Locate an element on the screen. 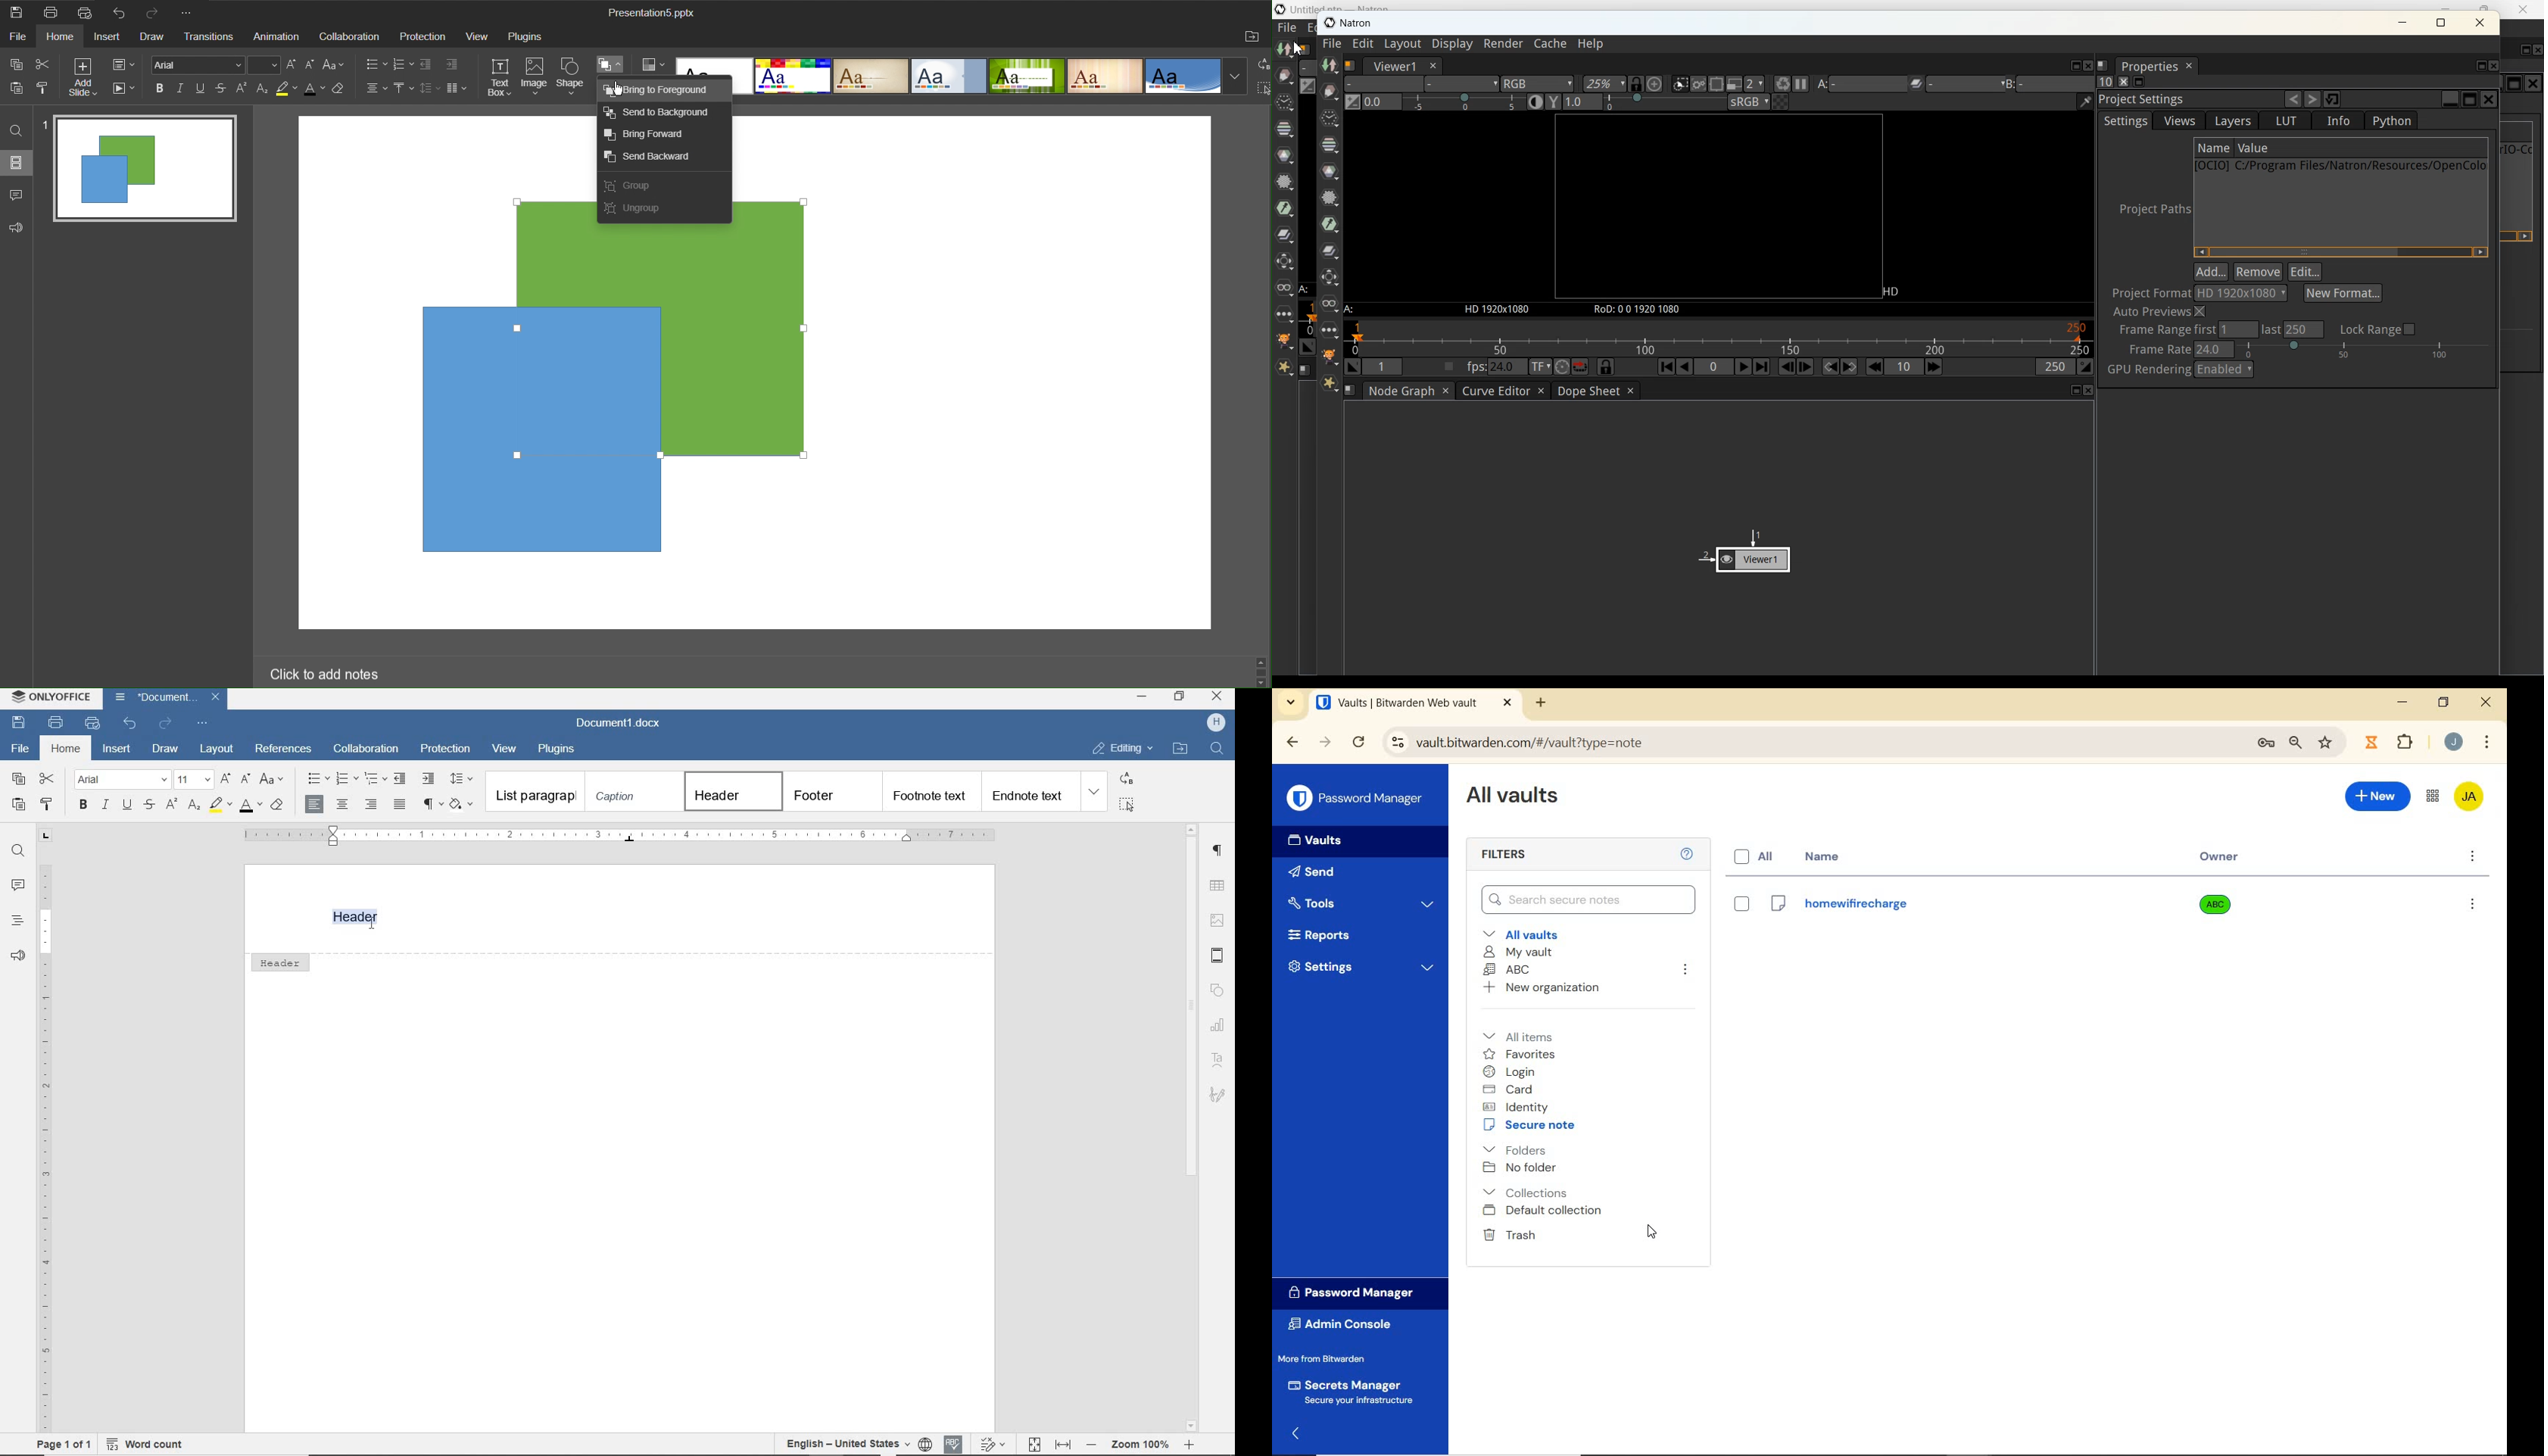 This screenshot has height=1456, width=2548. FIND is located at coordinates (1216, 750).